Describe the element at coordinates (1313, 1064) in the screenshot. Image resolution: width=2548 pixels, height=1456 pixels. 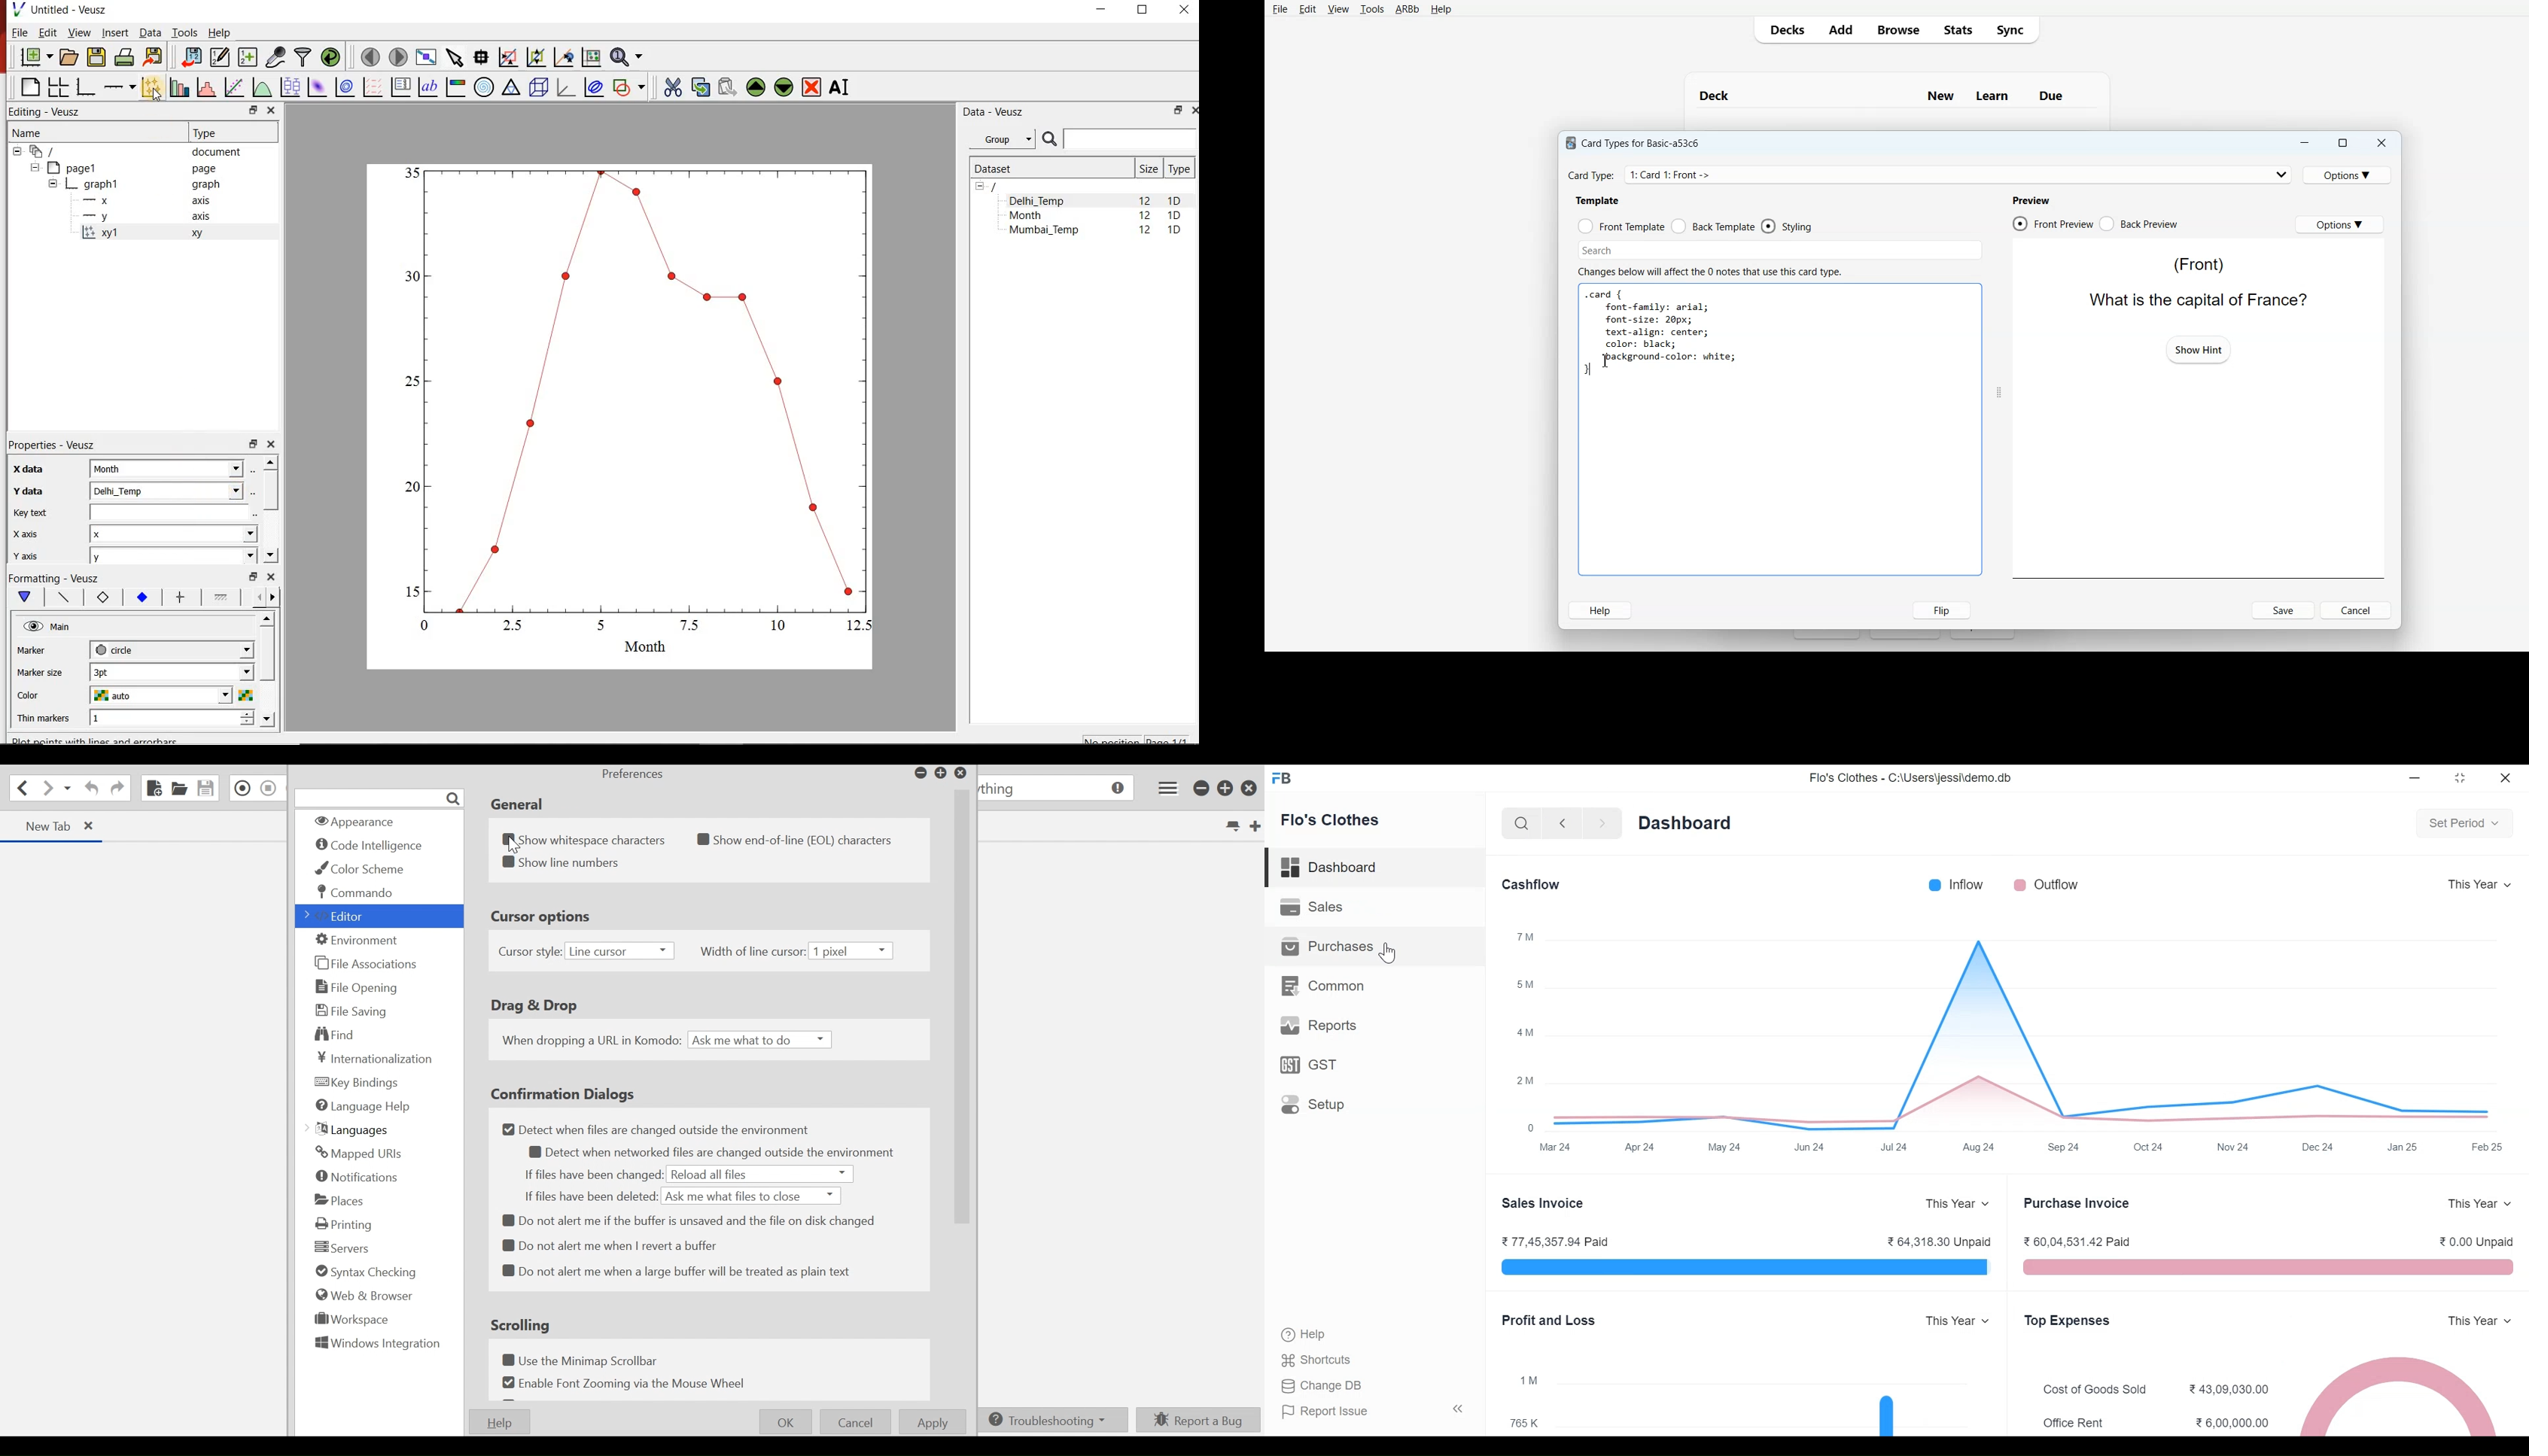
I see `GST` at that location.